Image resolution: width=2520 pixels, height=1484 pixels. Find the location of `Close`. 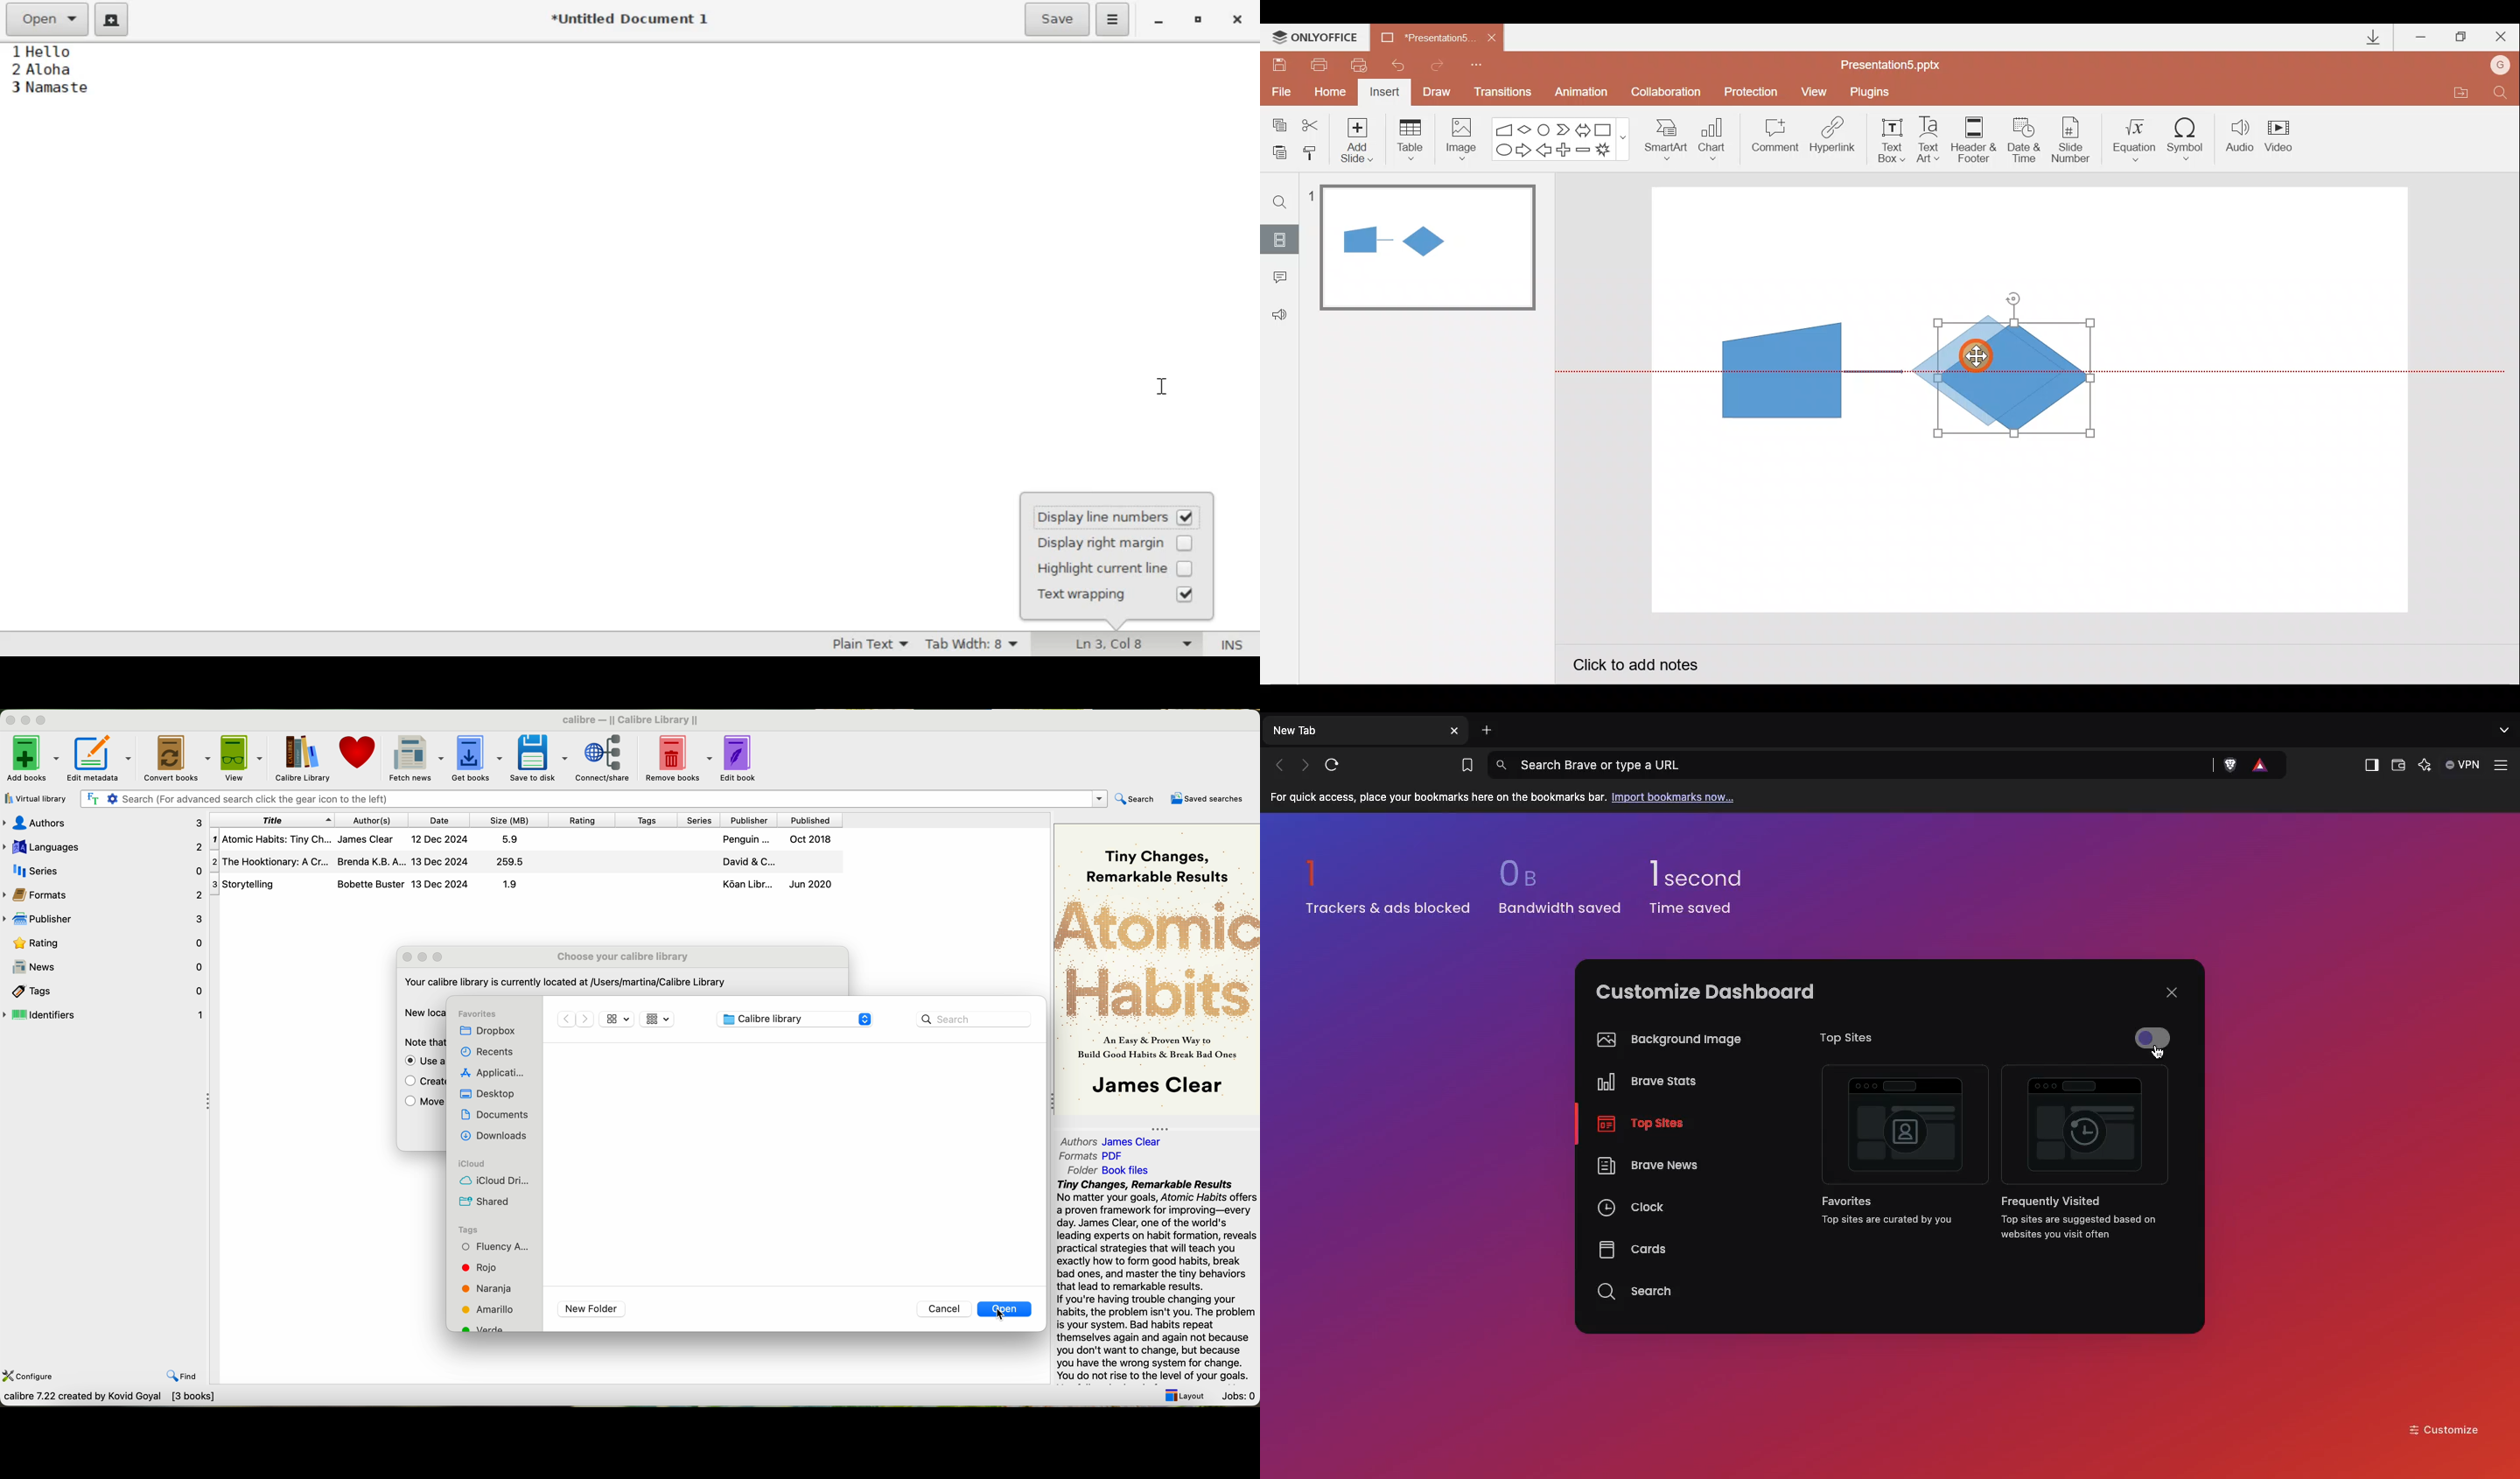

Close is located at coordinates (1492, 38).